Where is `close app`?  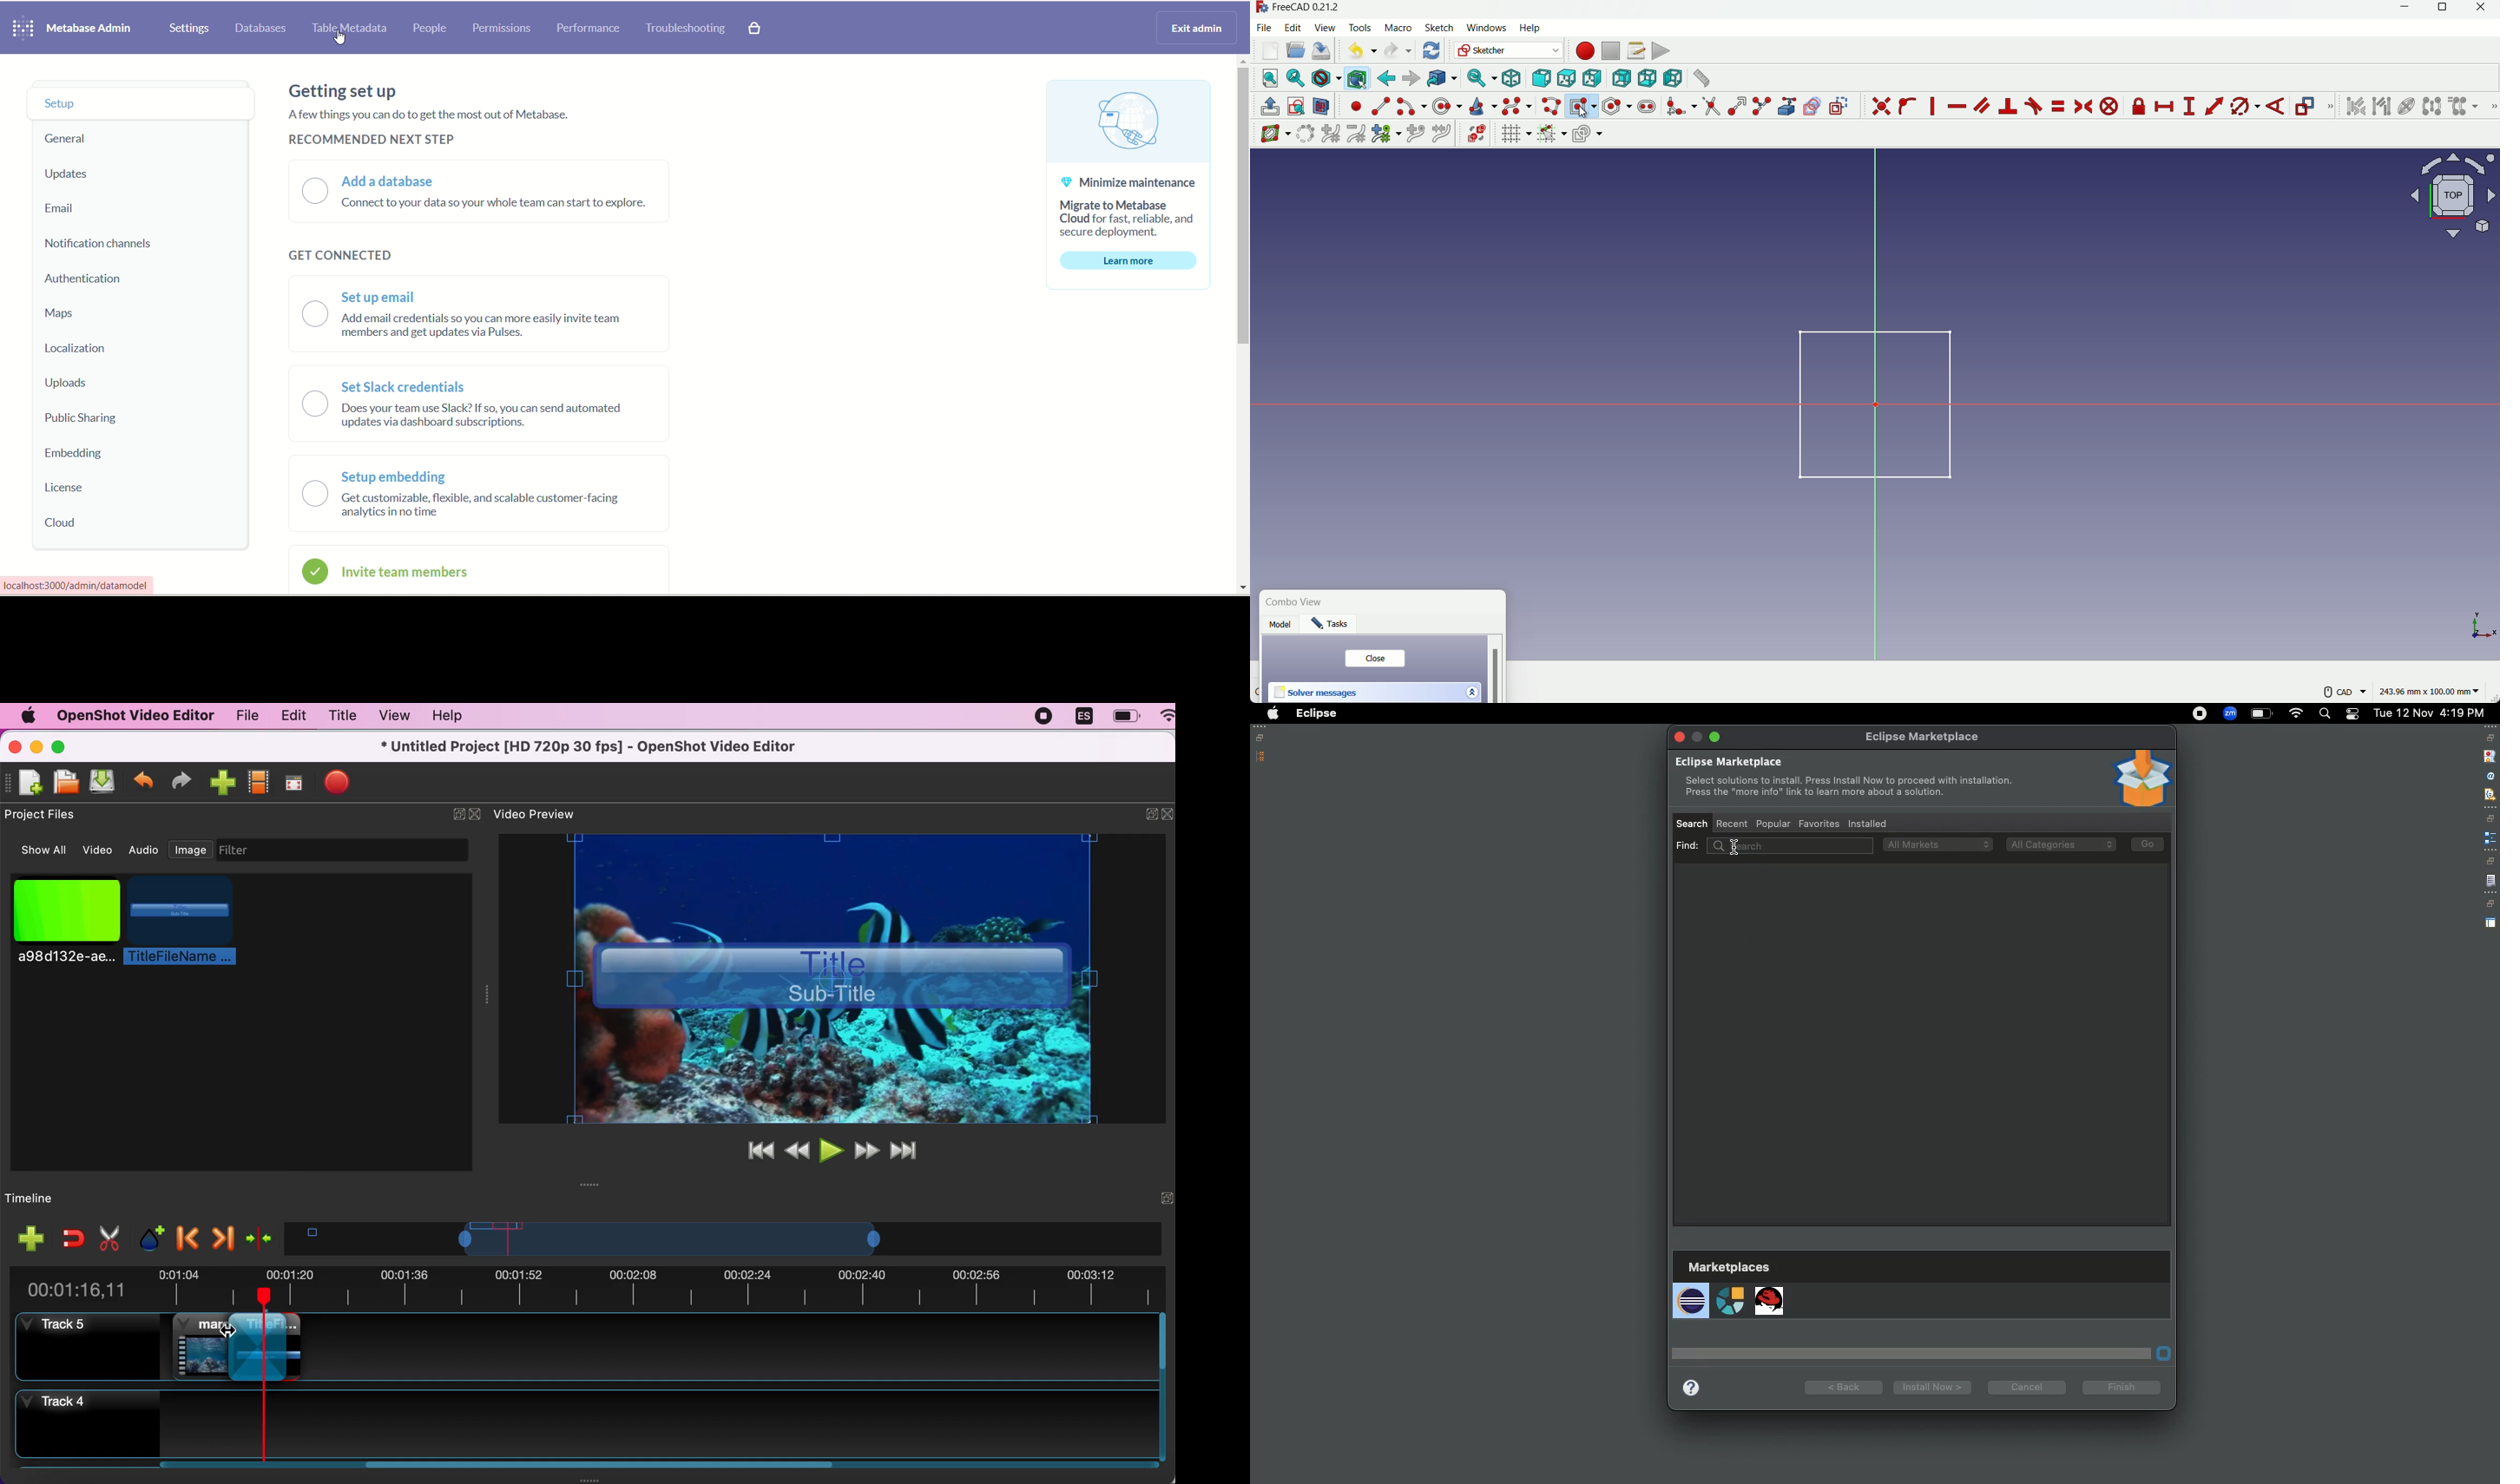 close app is located at coordinates (2485, 10).